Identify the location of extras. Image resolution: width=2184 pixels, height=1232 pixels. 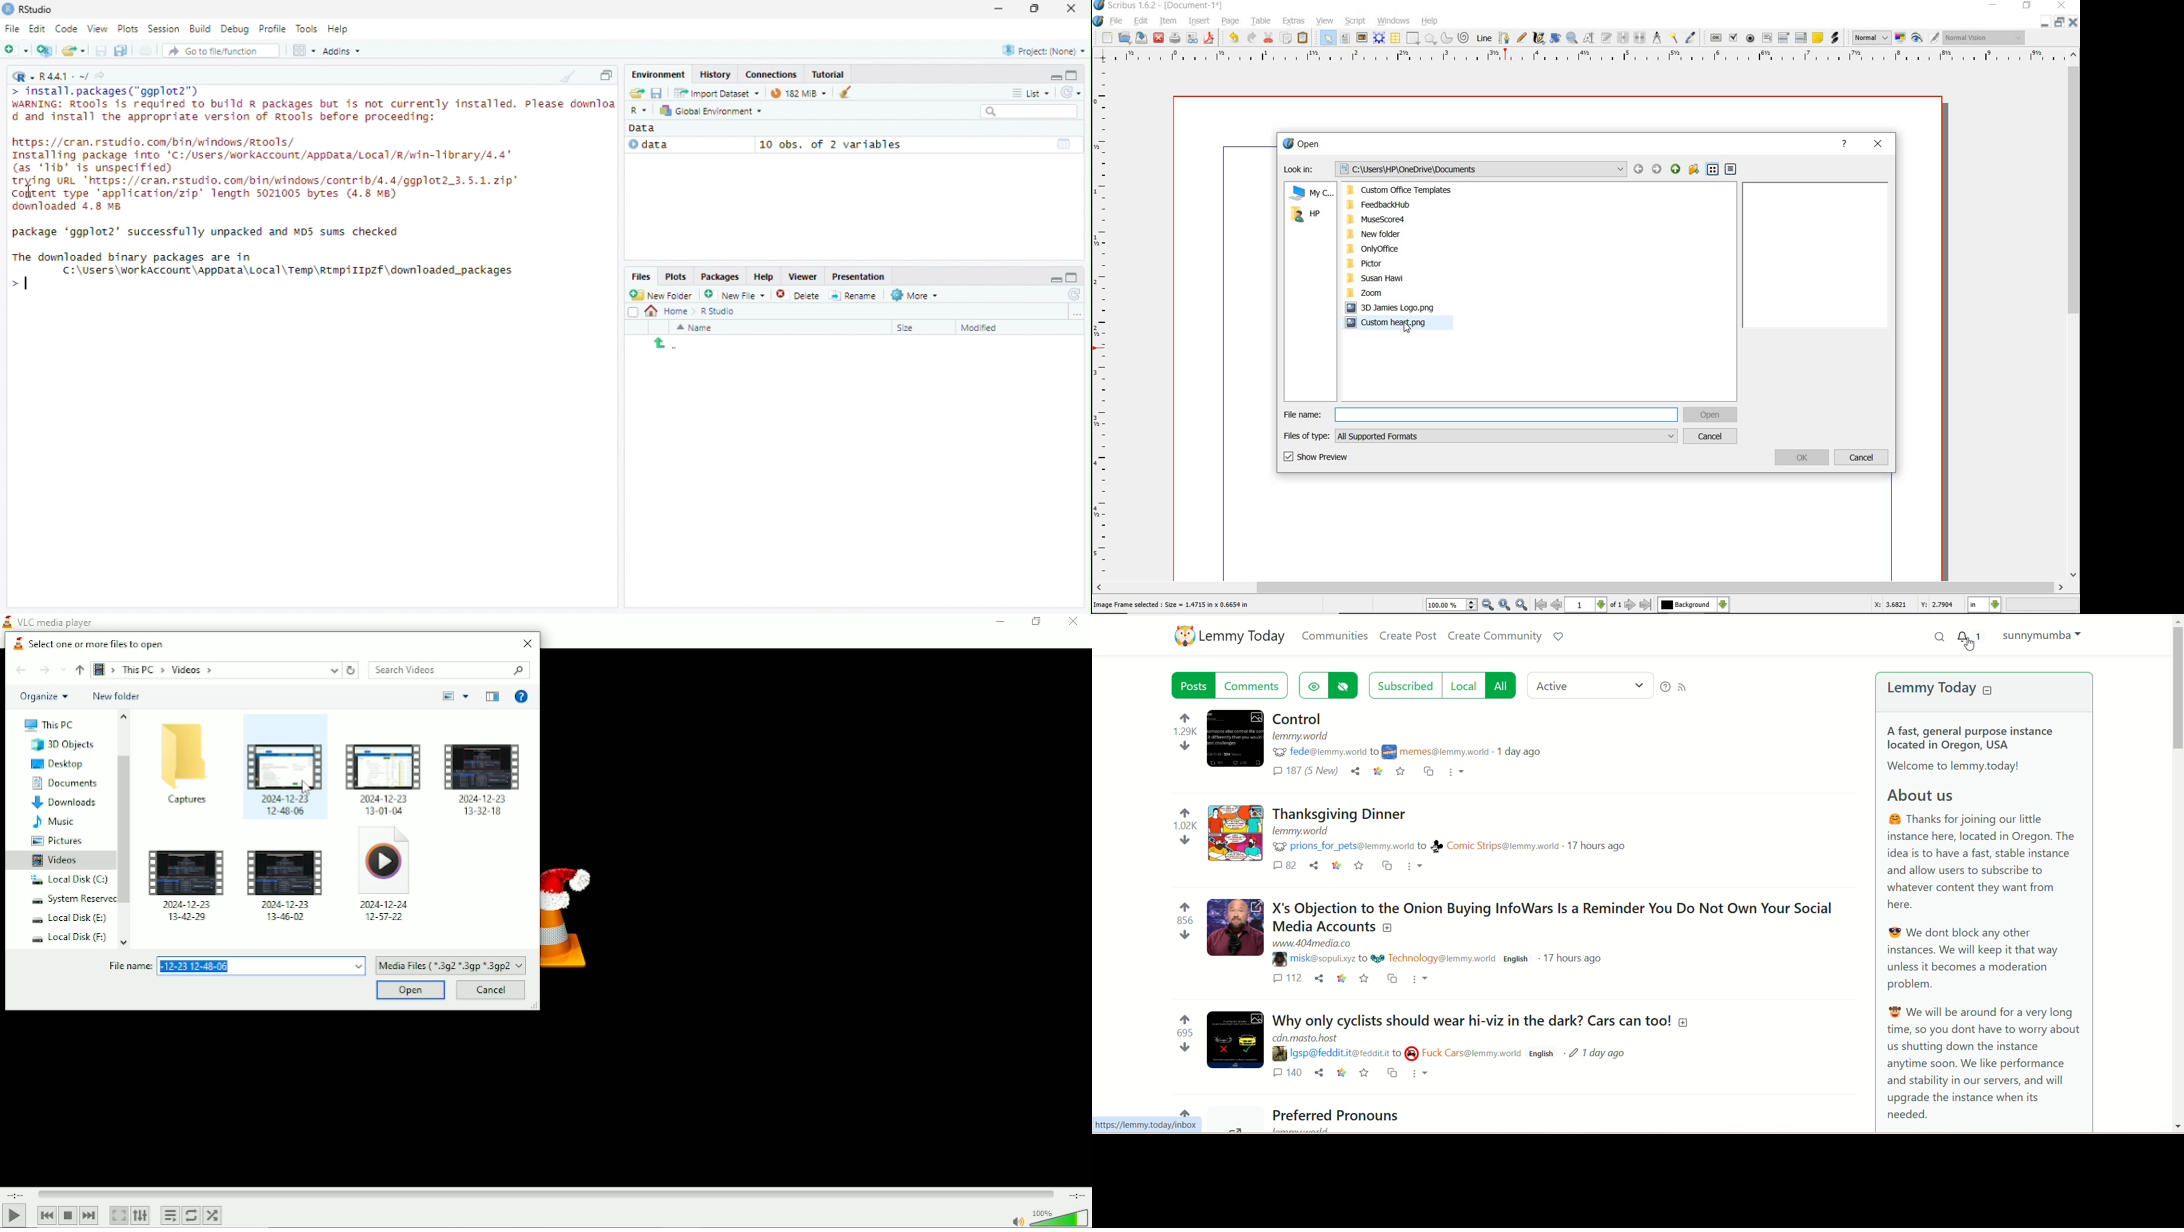
(1294, 21).